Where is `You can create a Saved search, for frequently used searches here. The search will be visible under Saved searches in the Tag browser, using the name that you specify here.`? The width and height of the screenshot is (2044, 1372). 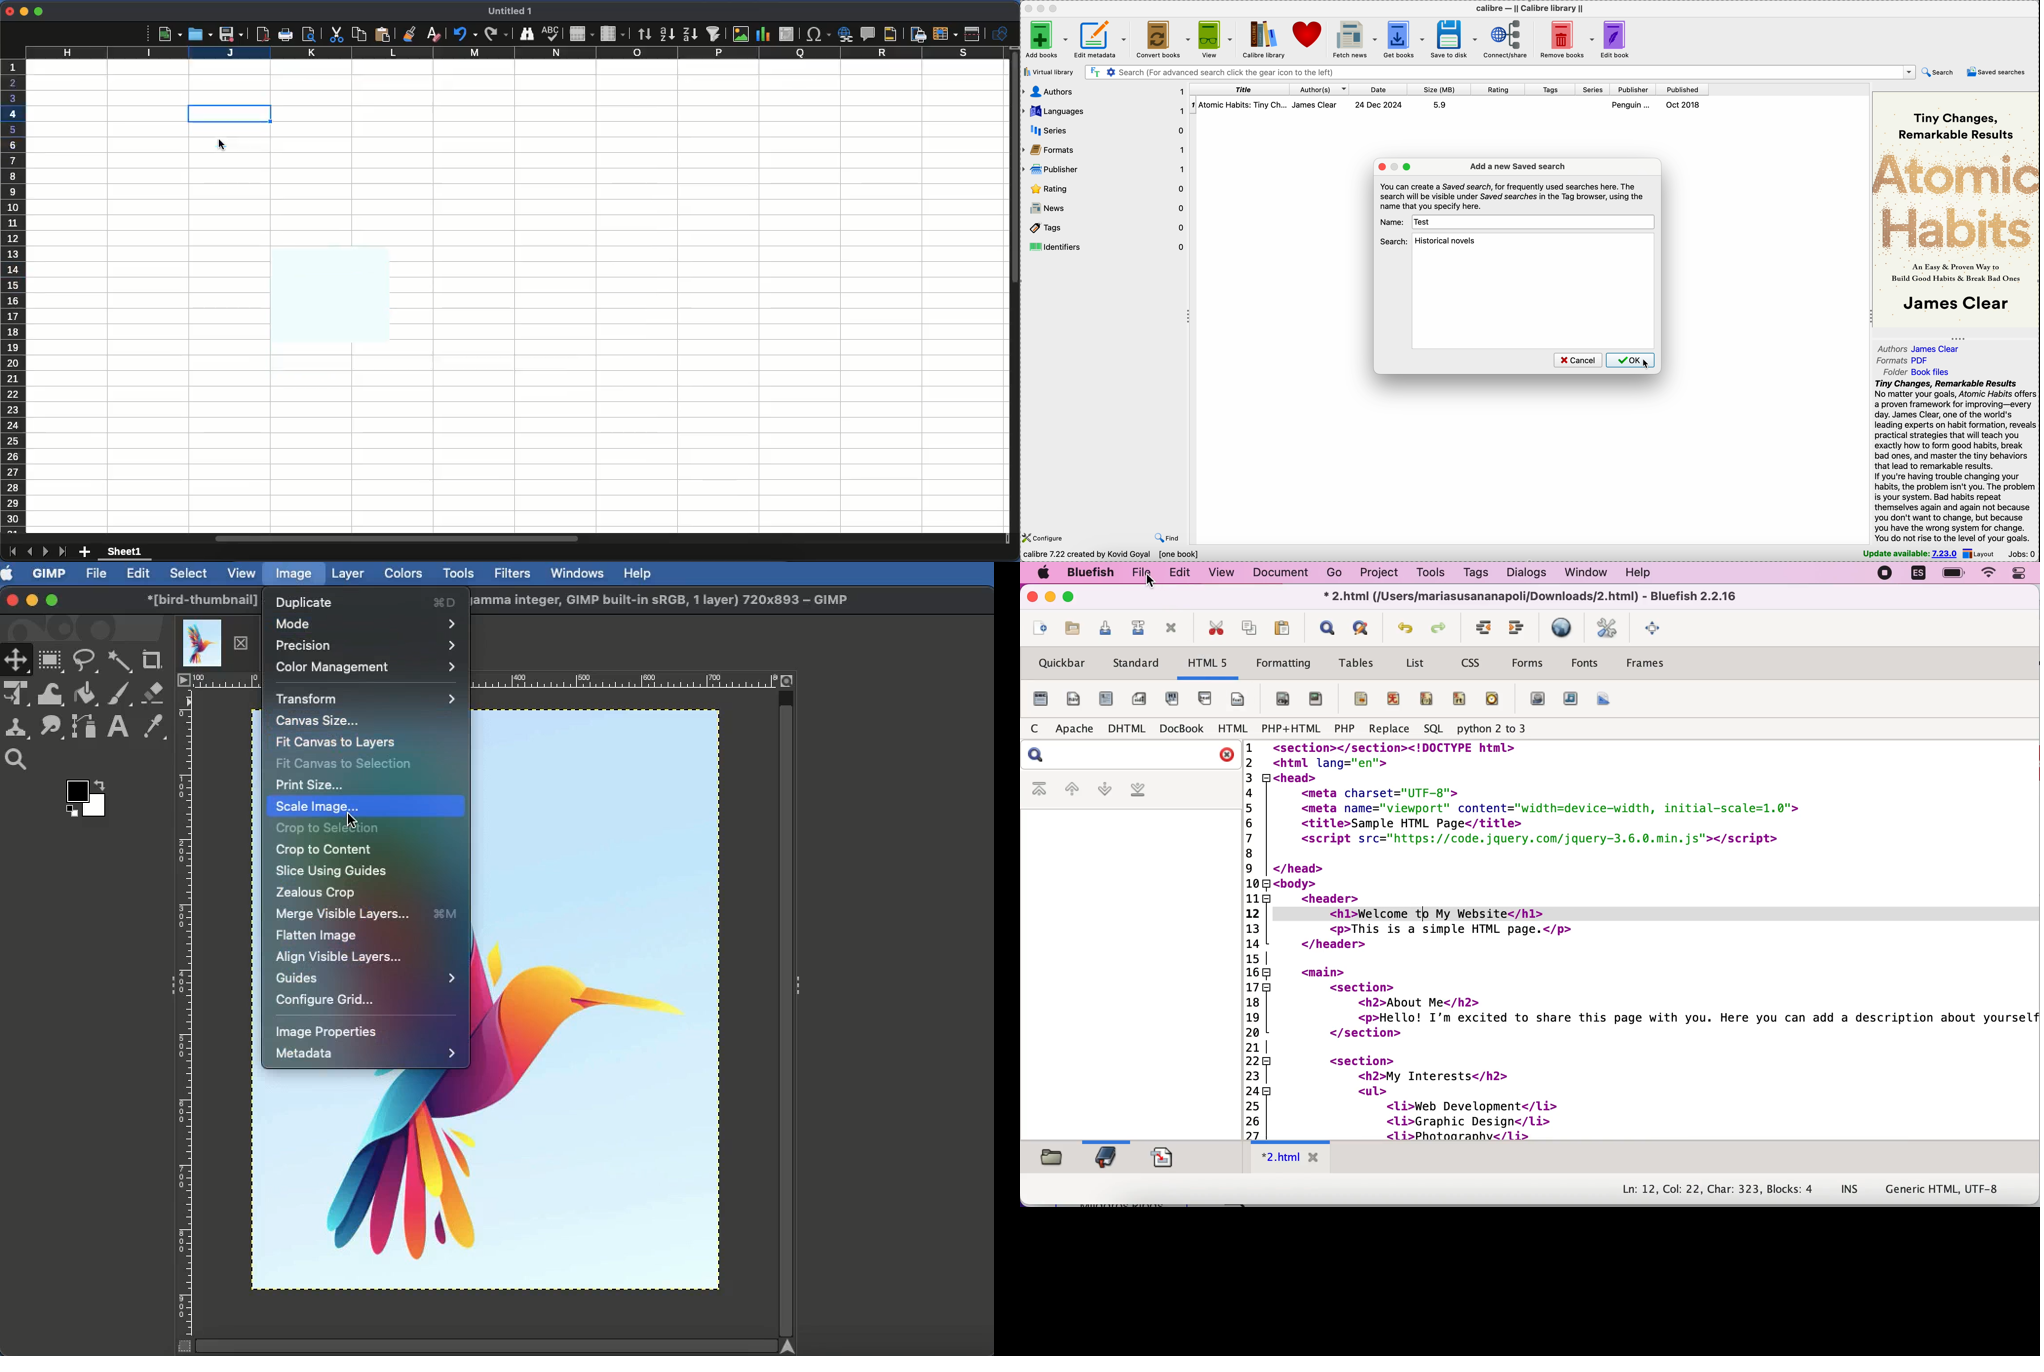
You can create a Saved search, for frequently used searches here. The search will be visible under Saved searches in the Tag browser, using the name that you specify here. is located at coordinates (1513, 197).